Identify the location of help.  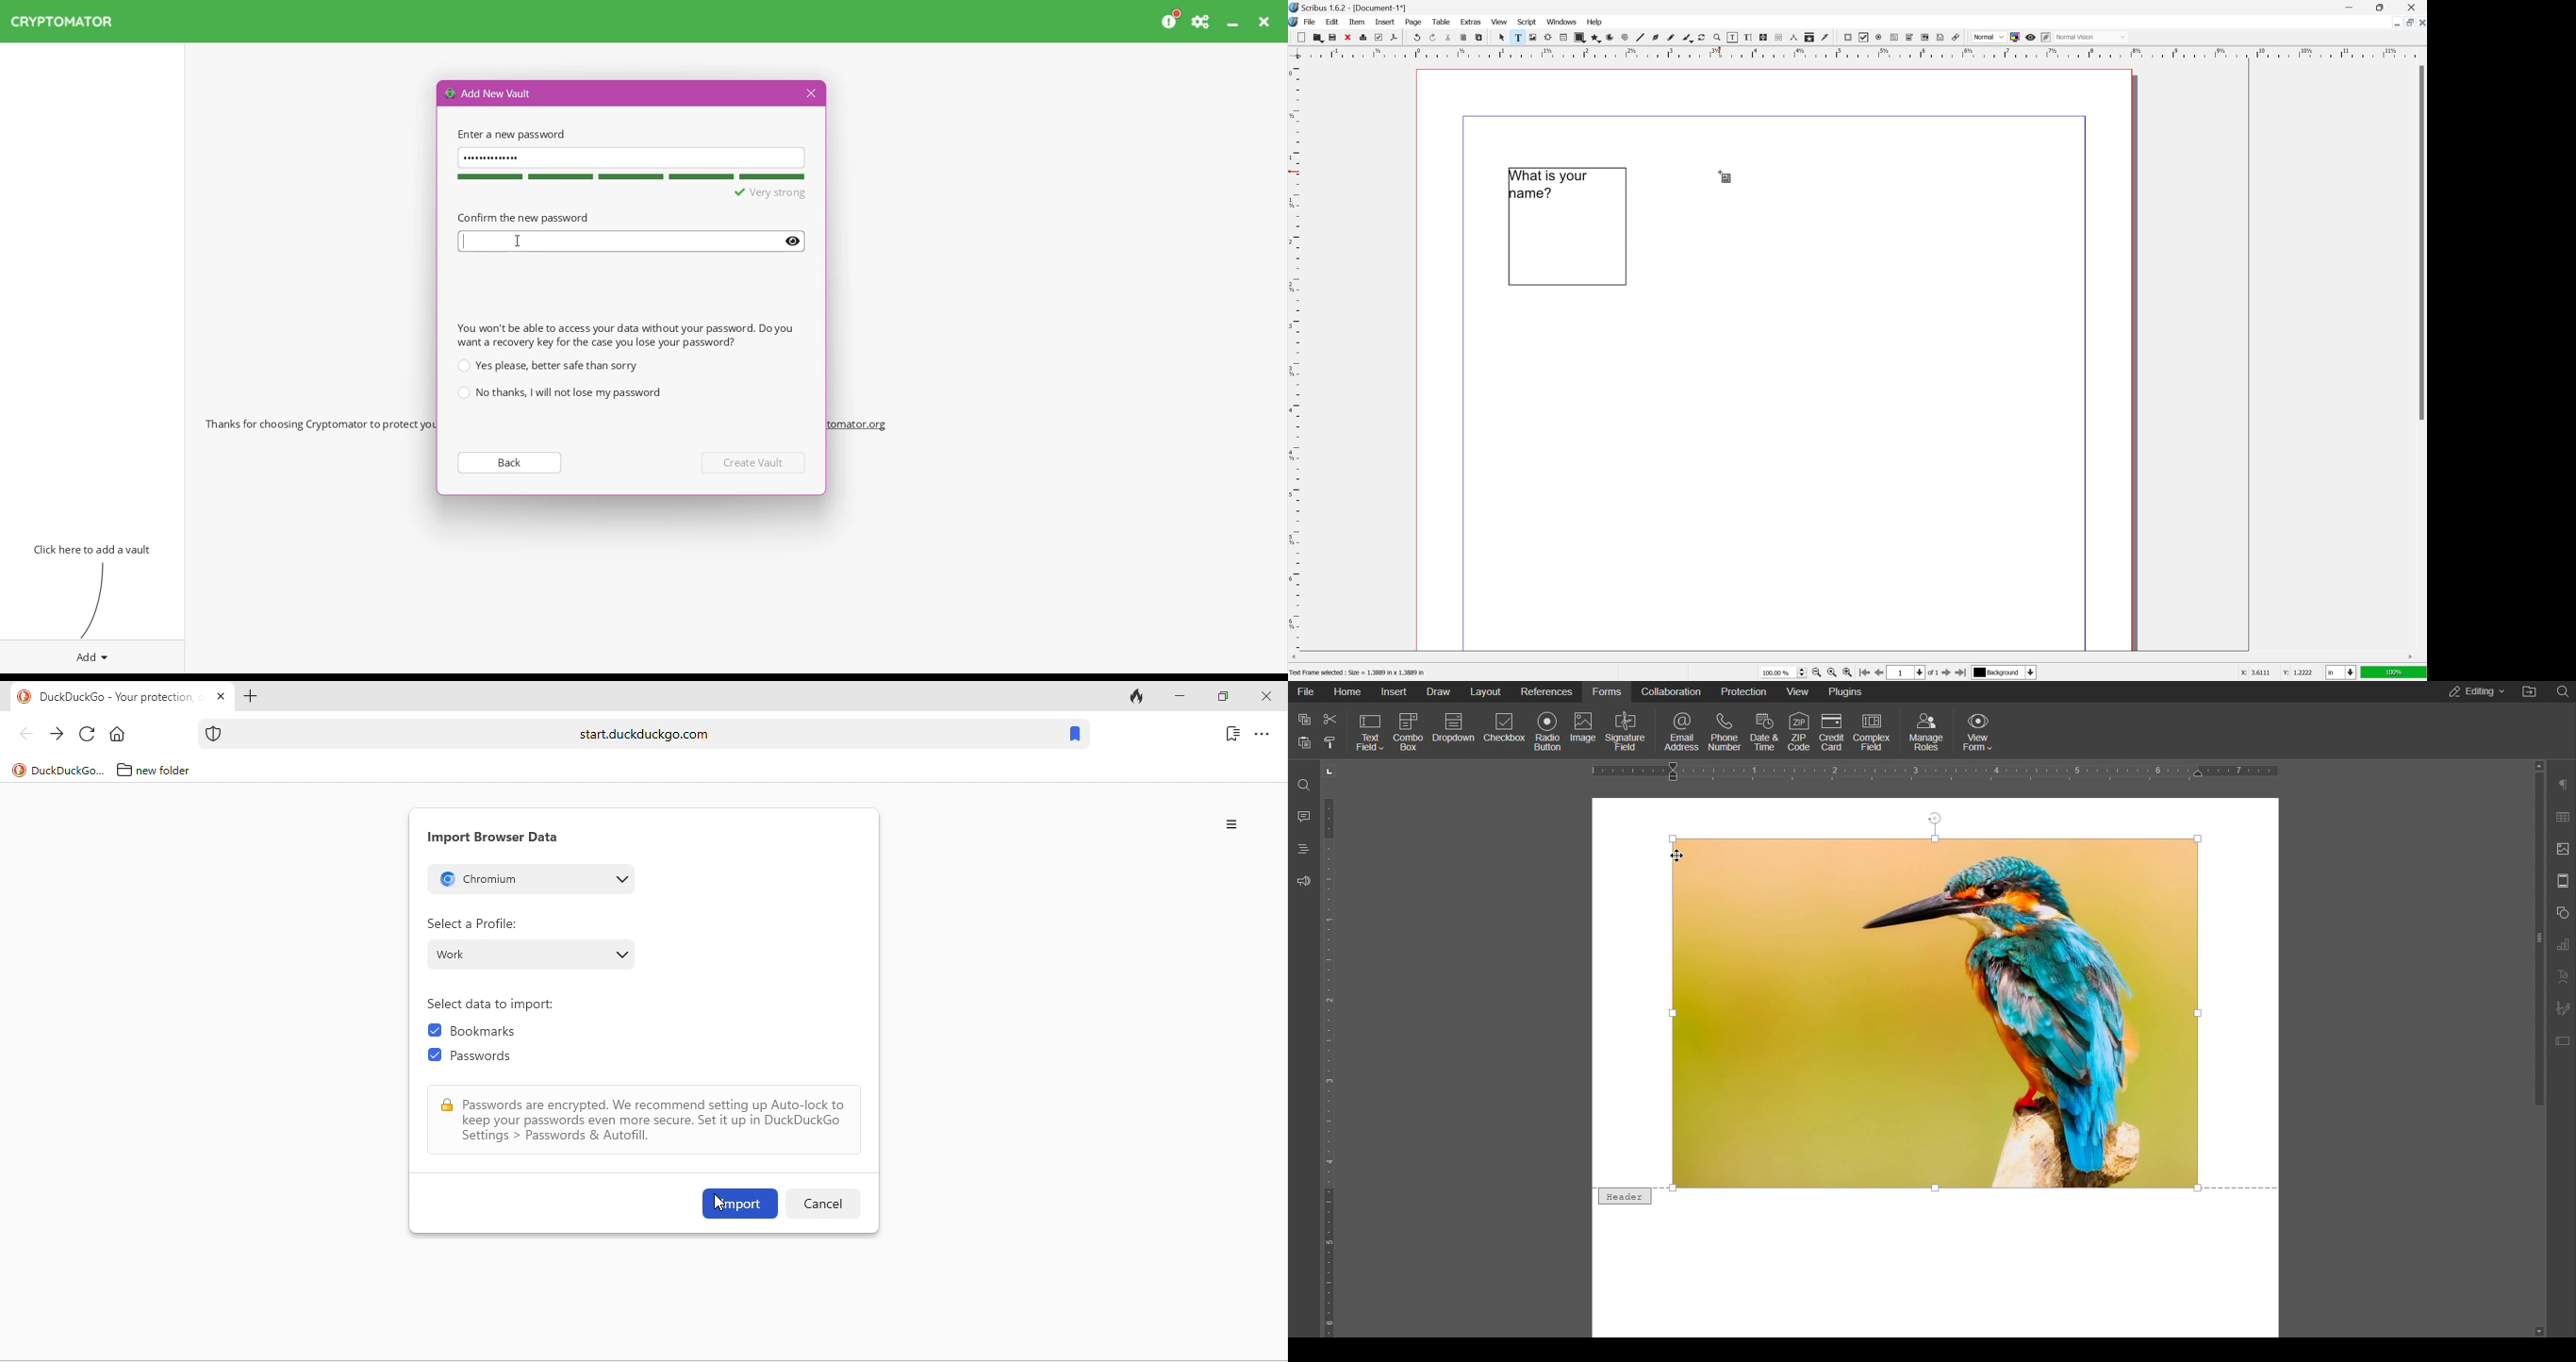
(1595, 21).